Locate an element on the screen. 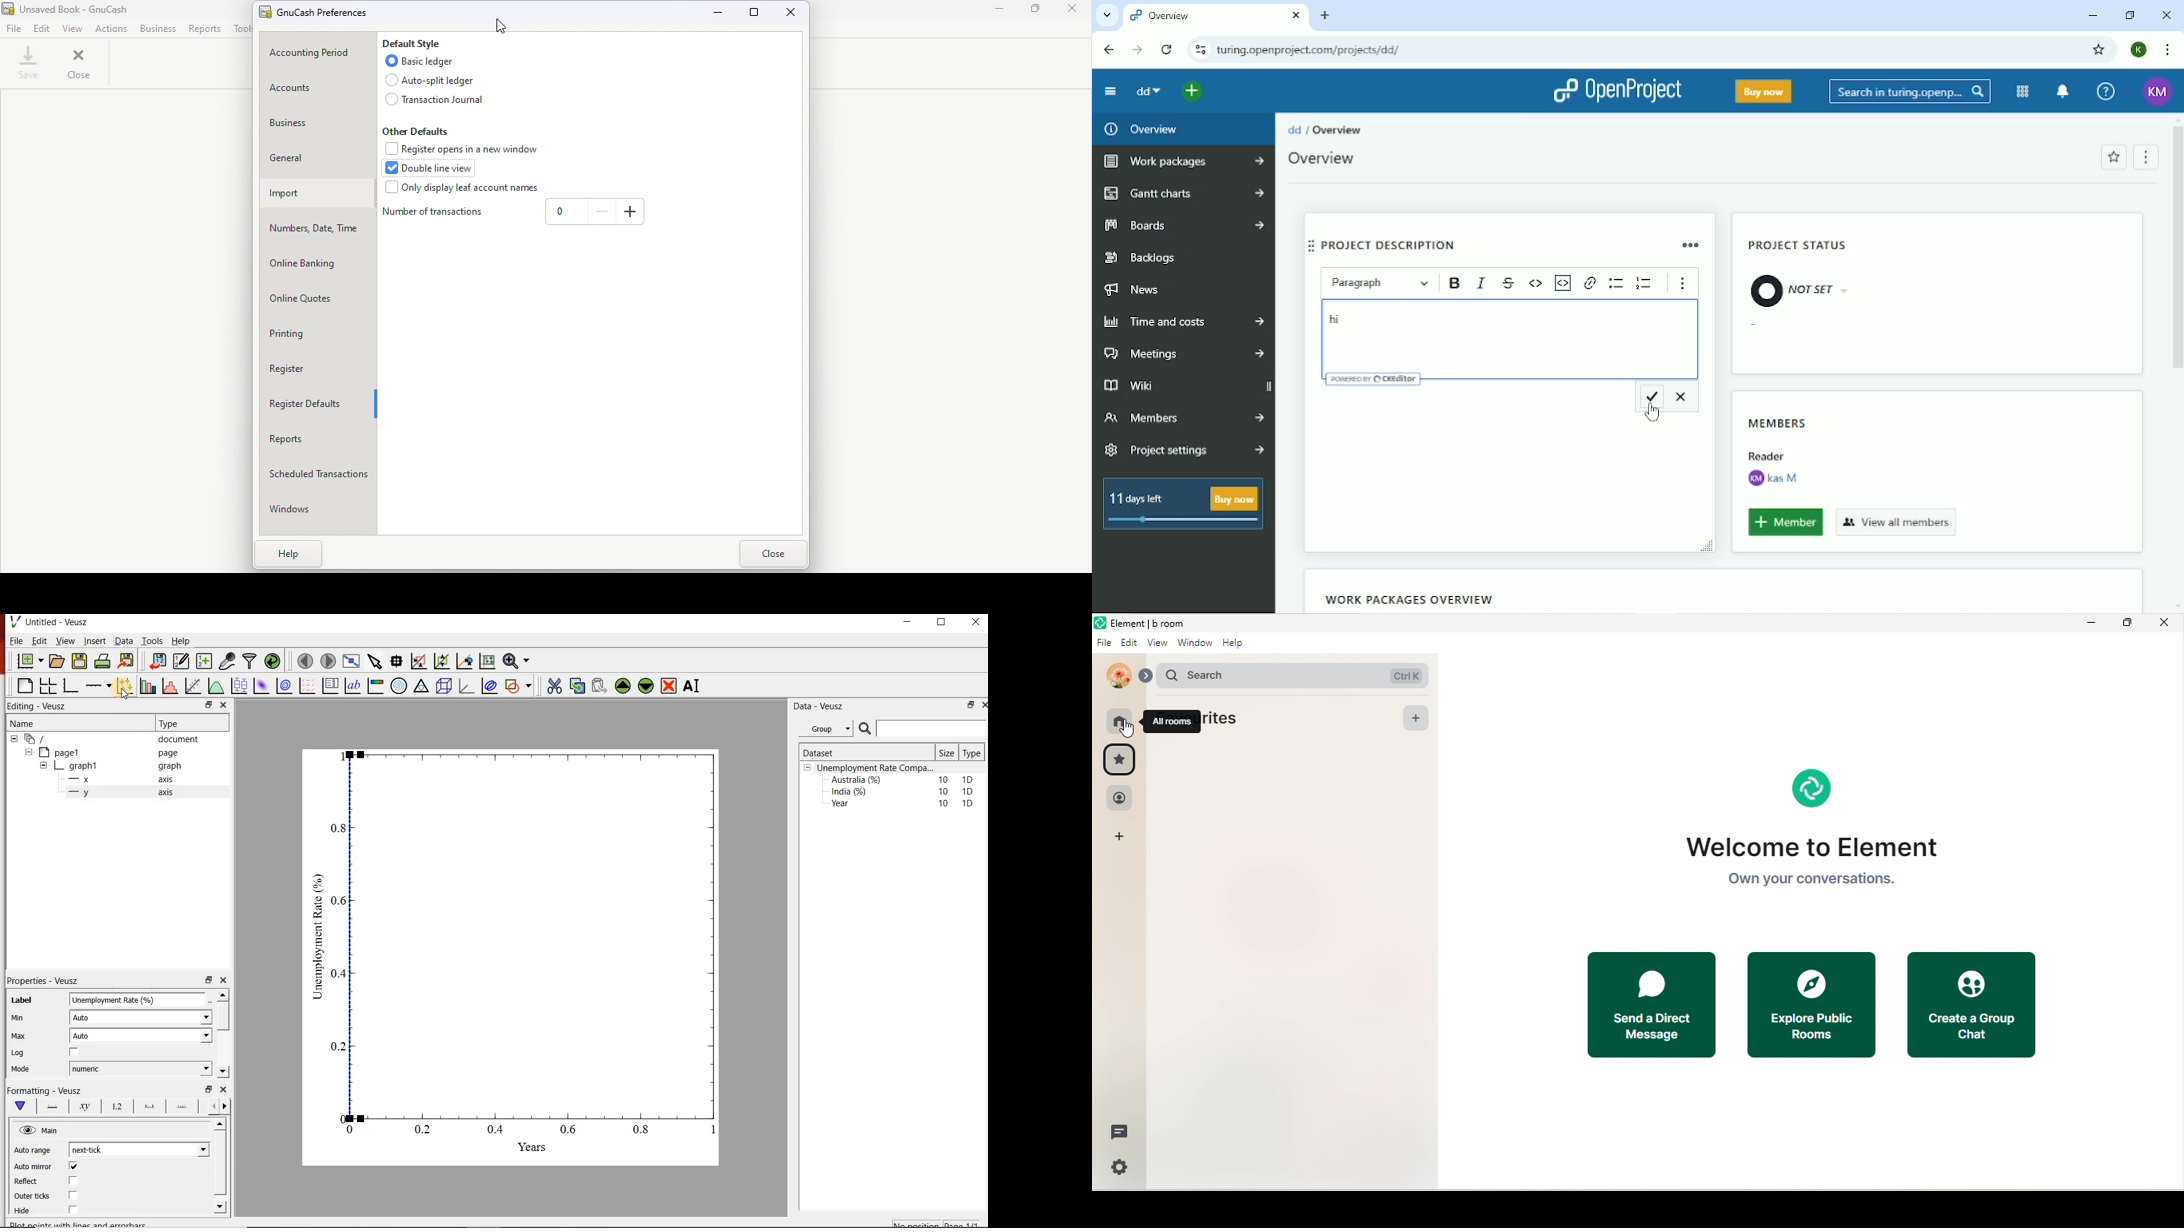 The image size is (2184, 1232). Untitled - Veusz is located at coordinates (48, 621).